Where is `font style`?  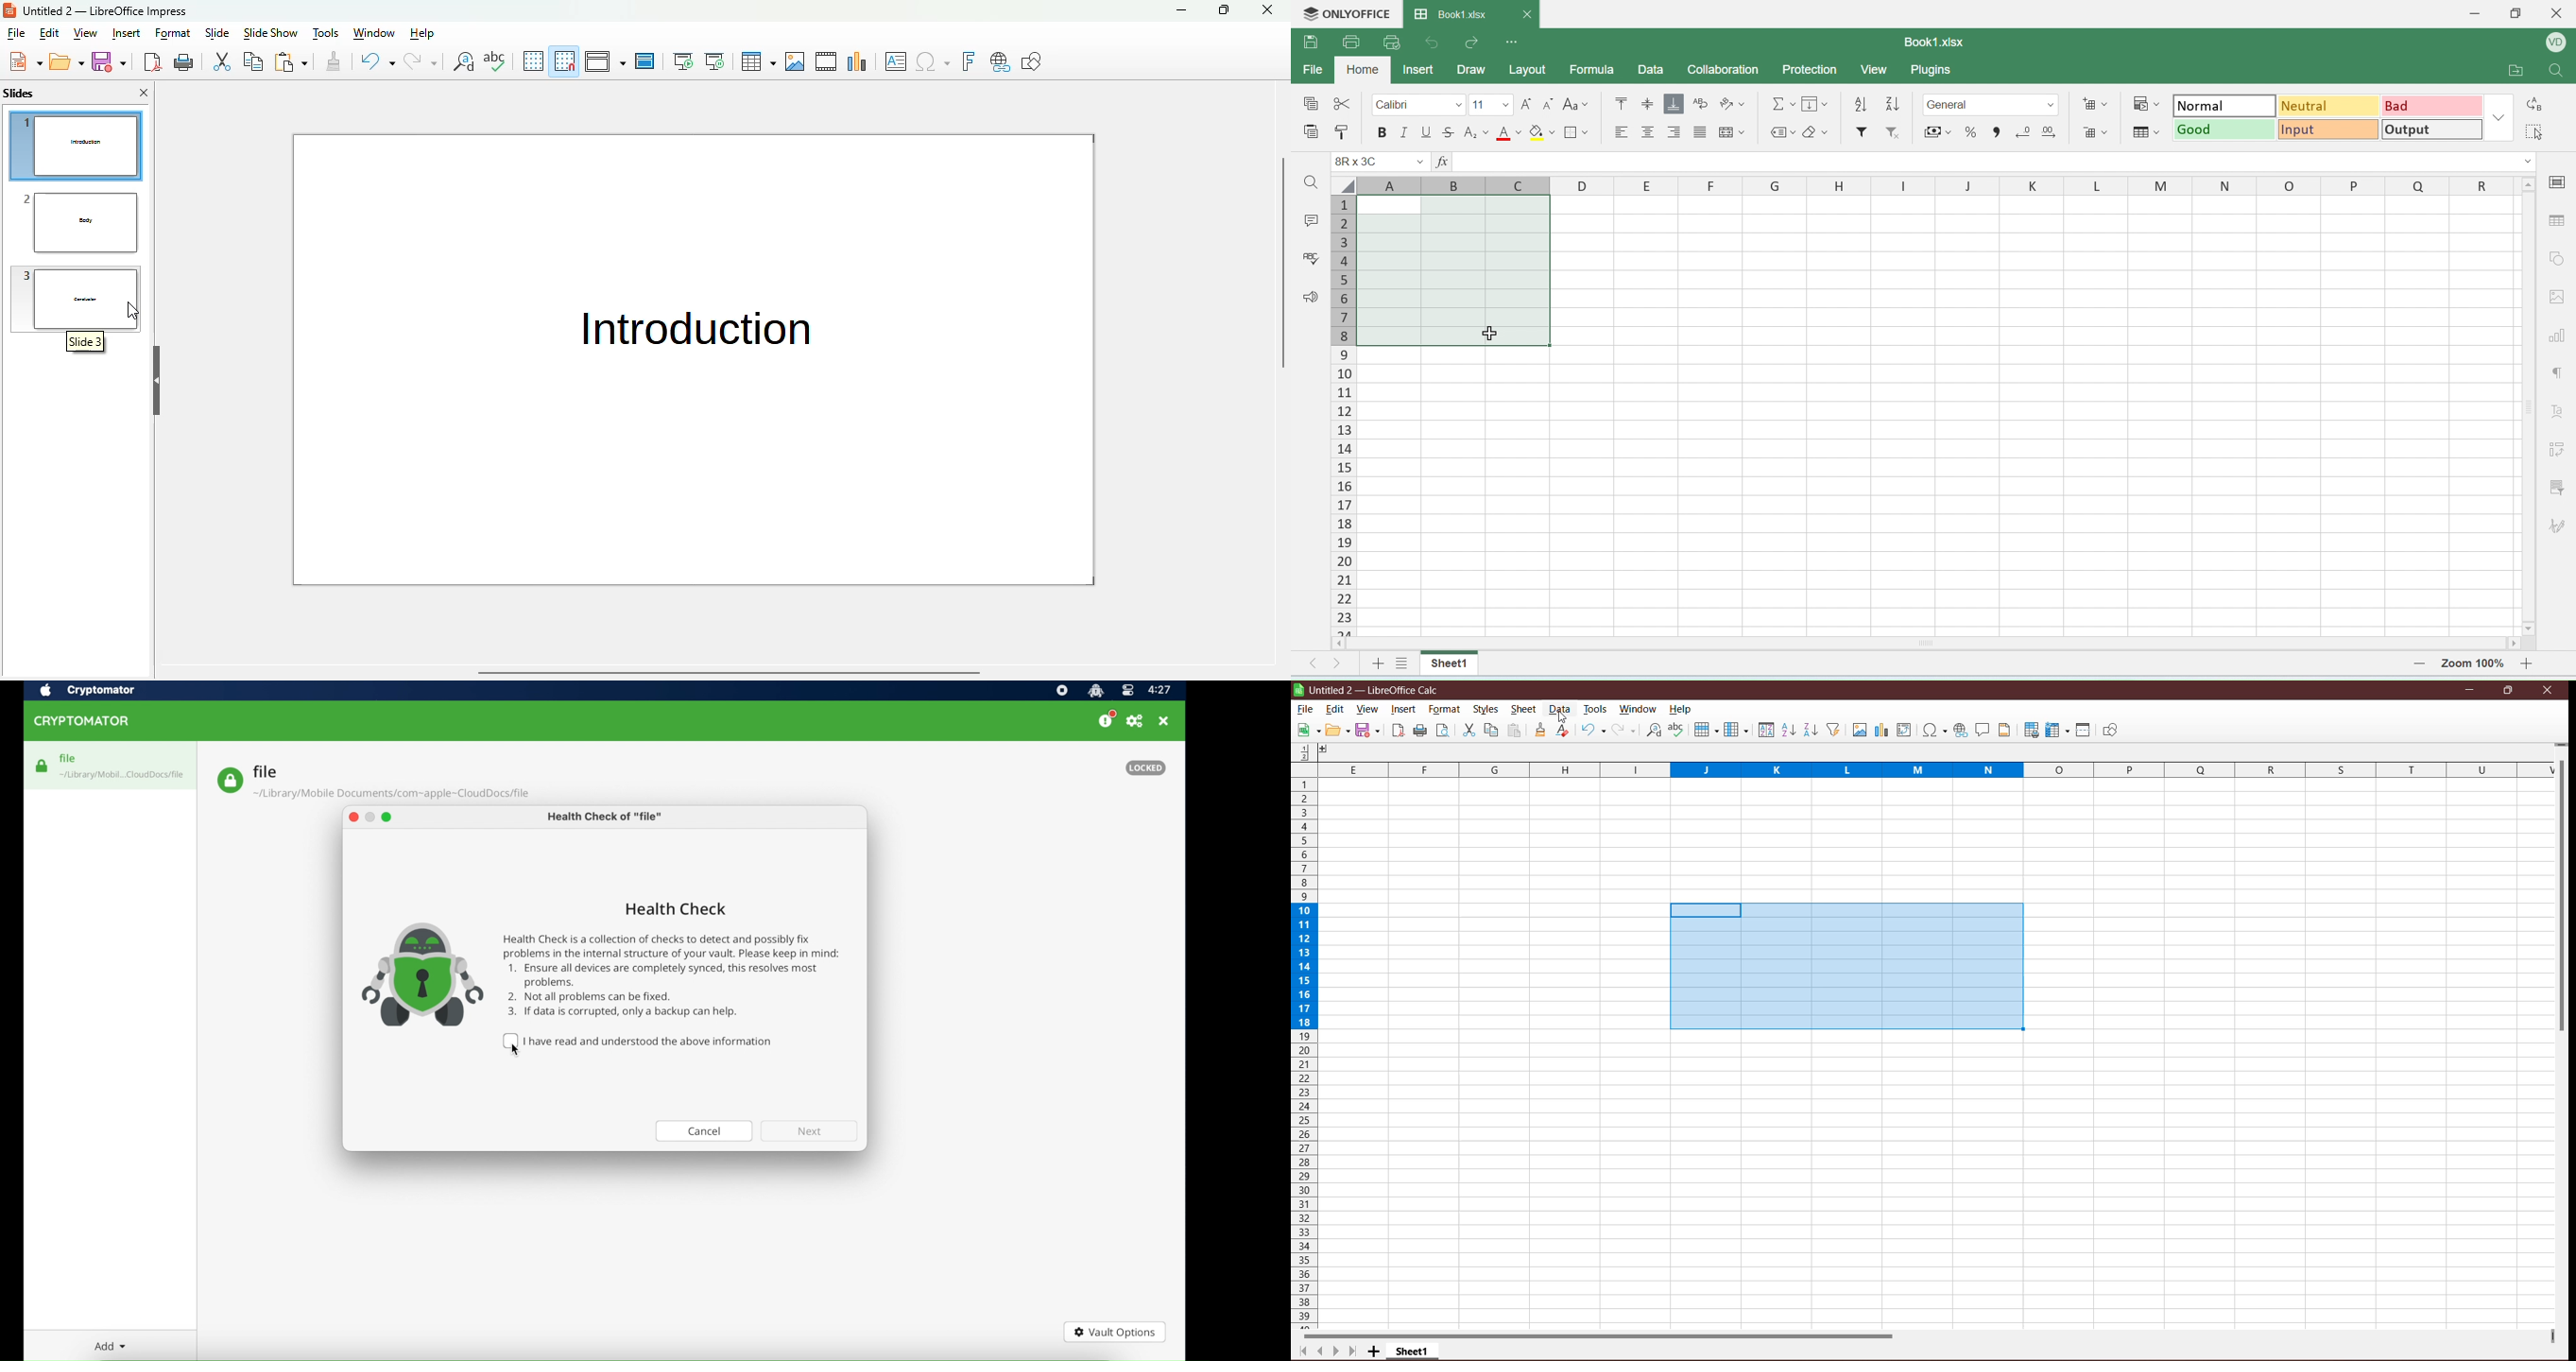 font style is located at coordinates (2556, 414).